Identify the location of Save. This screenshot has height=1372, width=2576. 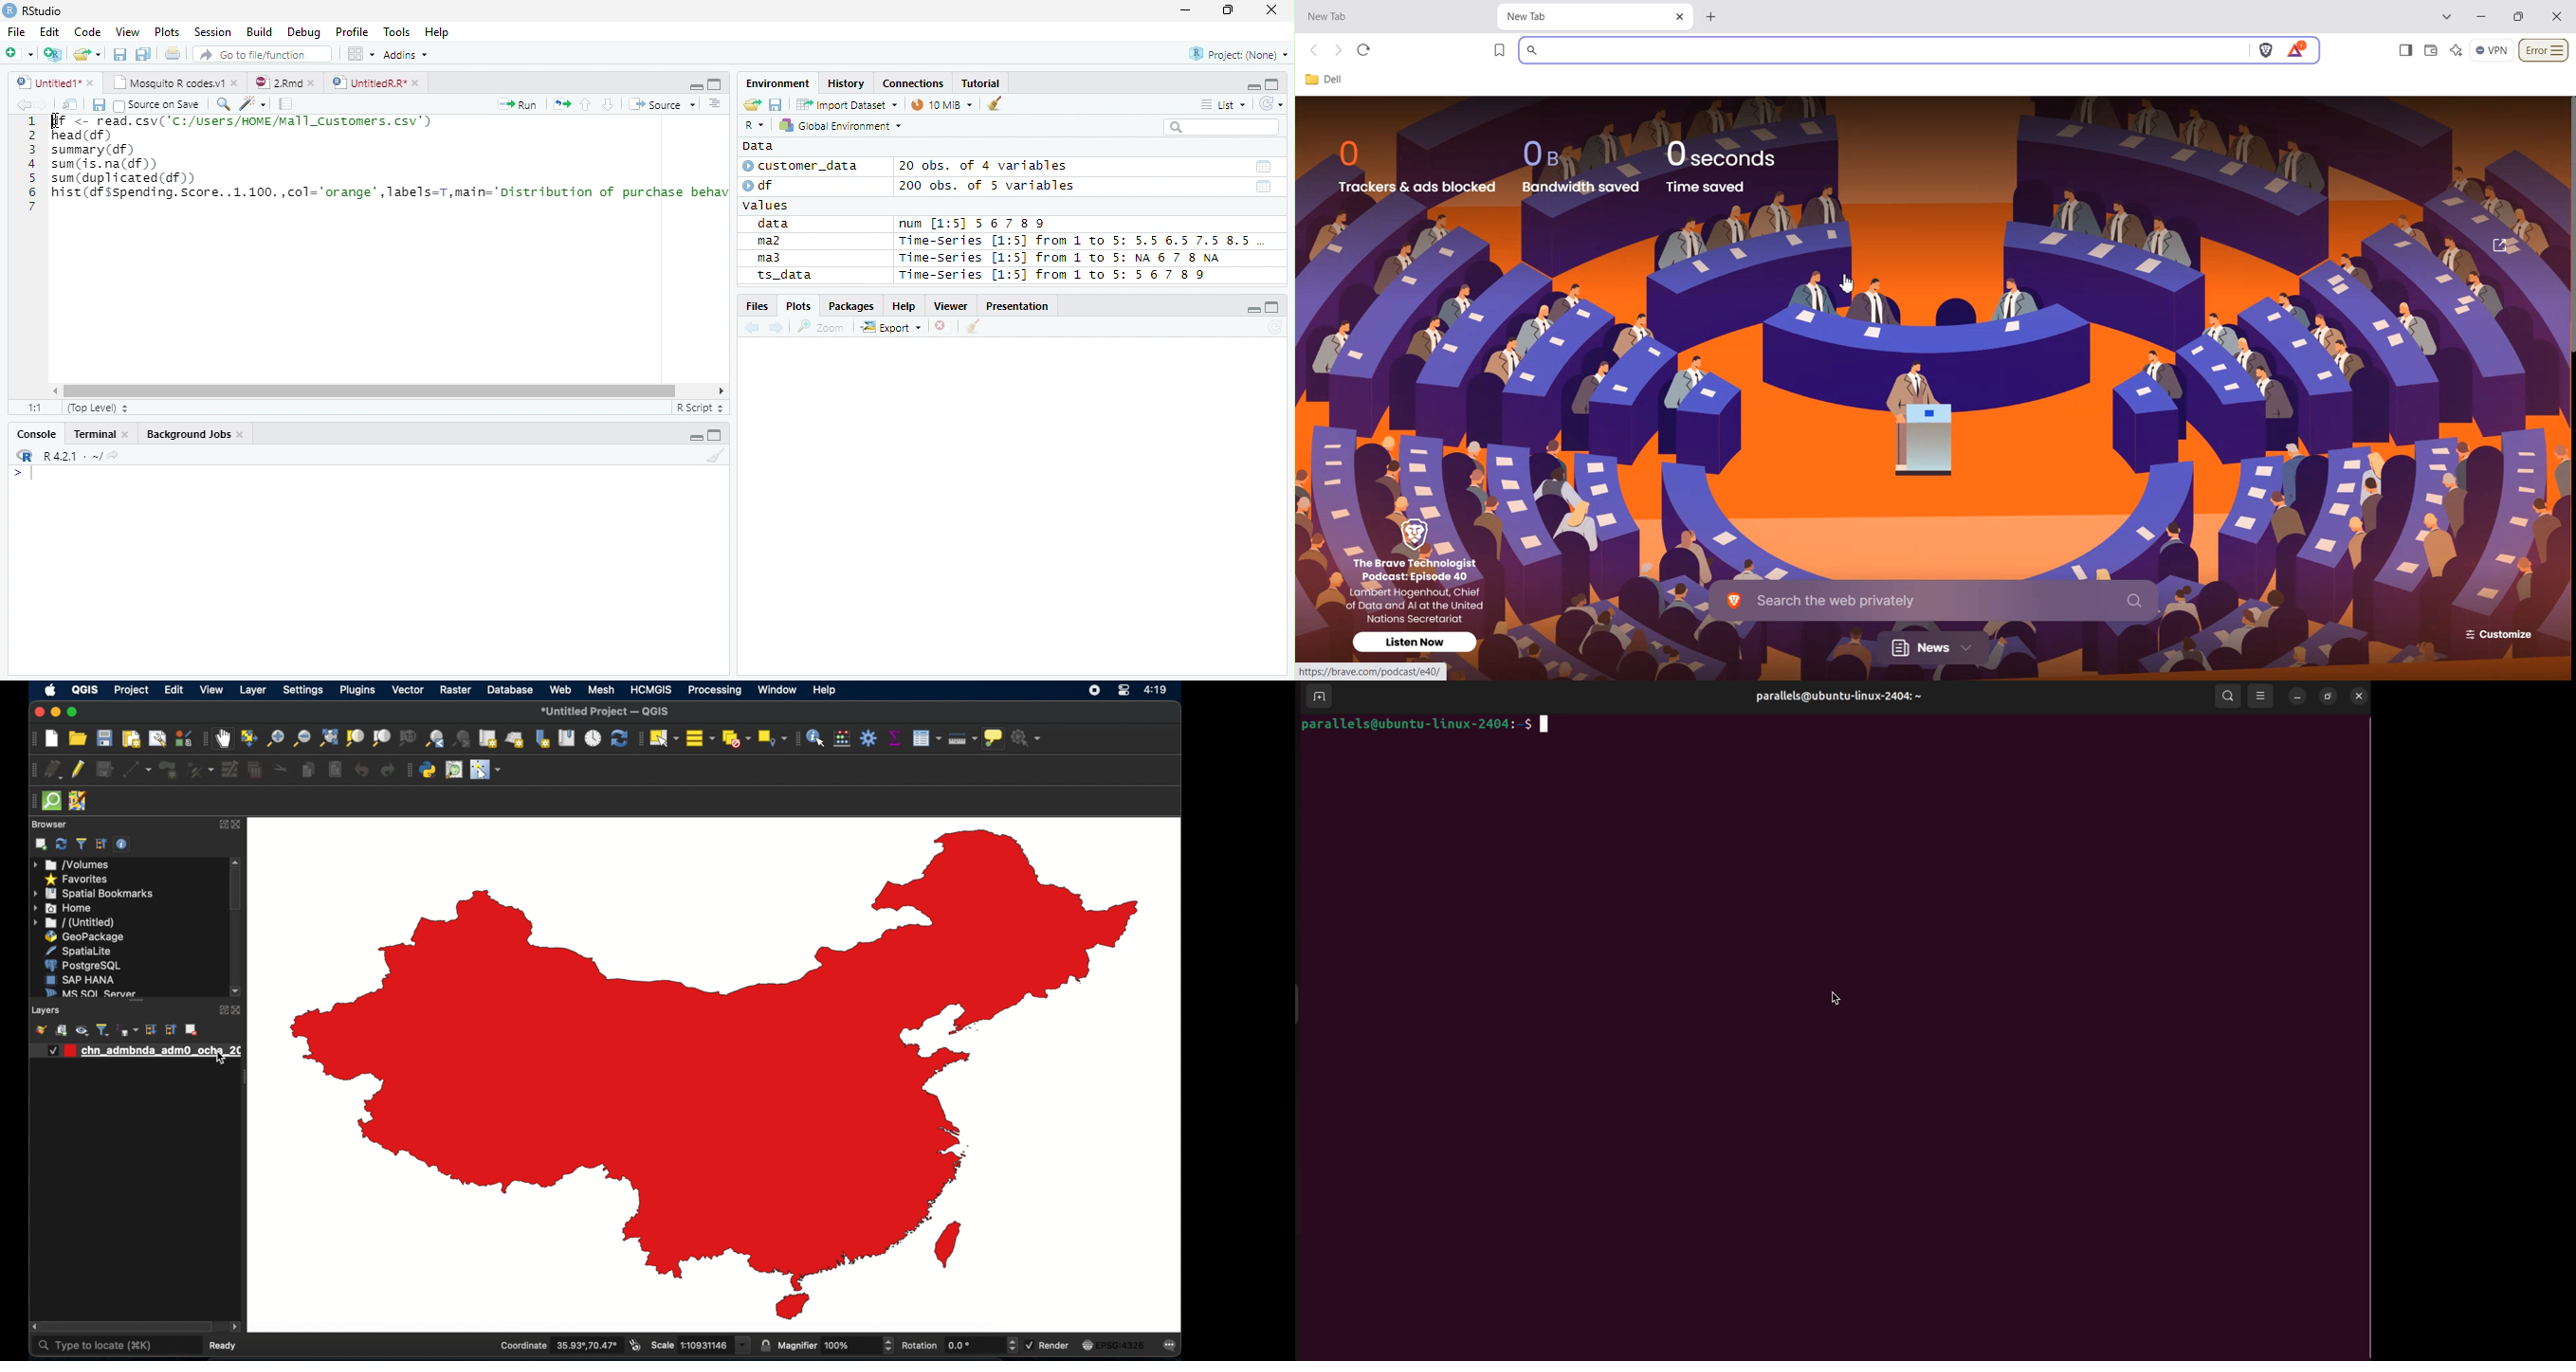
(776, 103).